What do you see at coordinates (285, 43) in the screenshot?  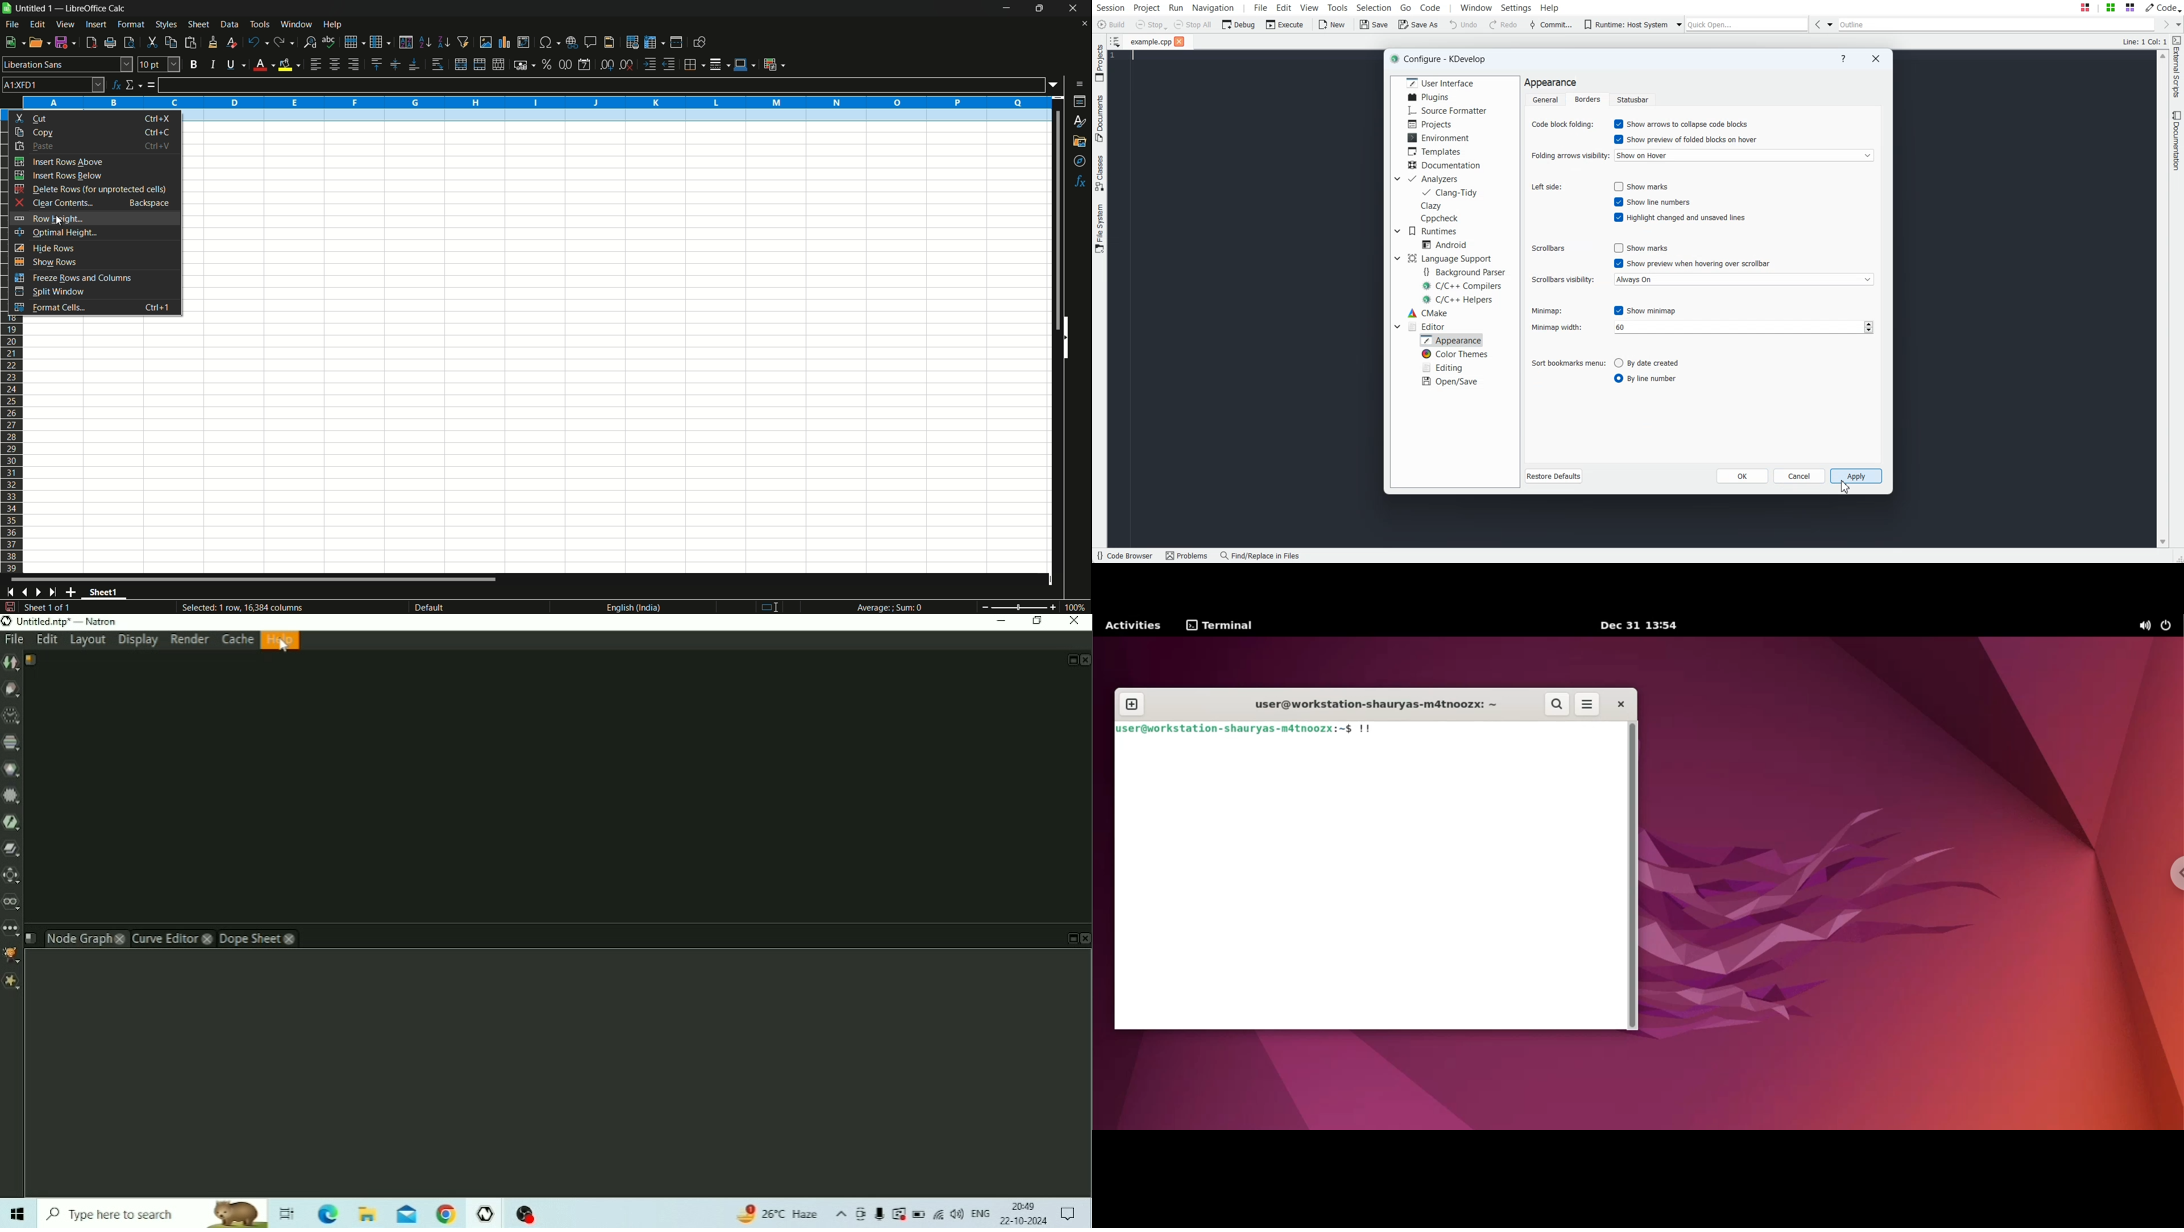 I see `redo` at bounding box center [285, 43].